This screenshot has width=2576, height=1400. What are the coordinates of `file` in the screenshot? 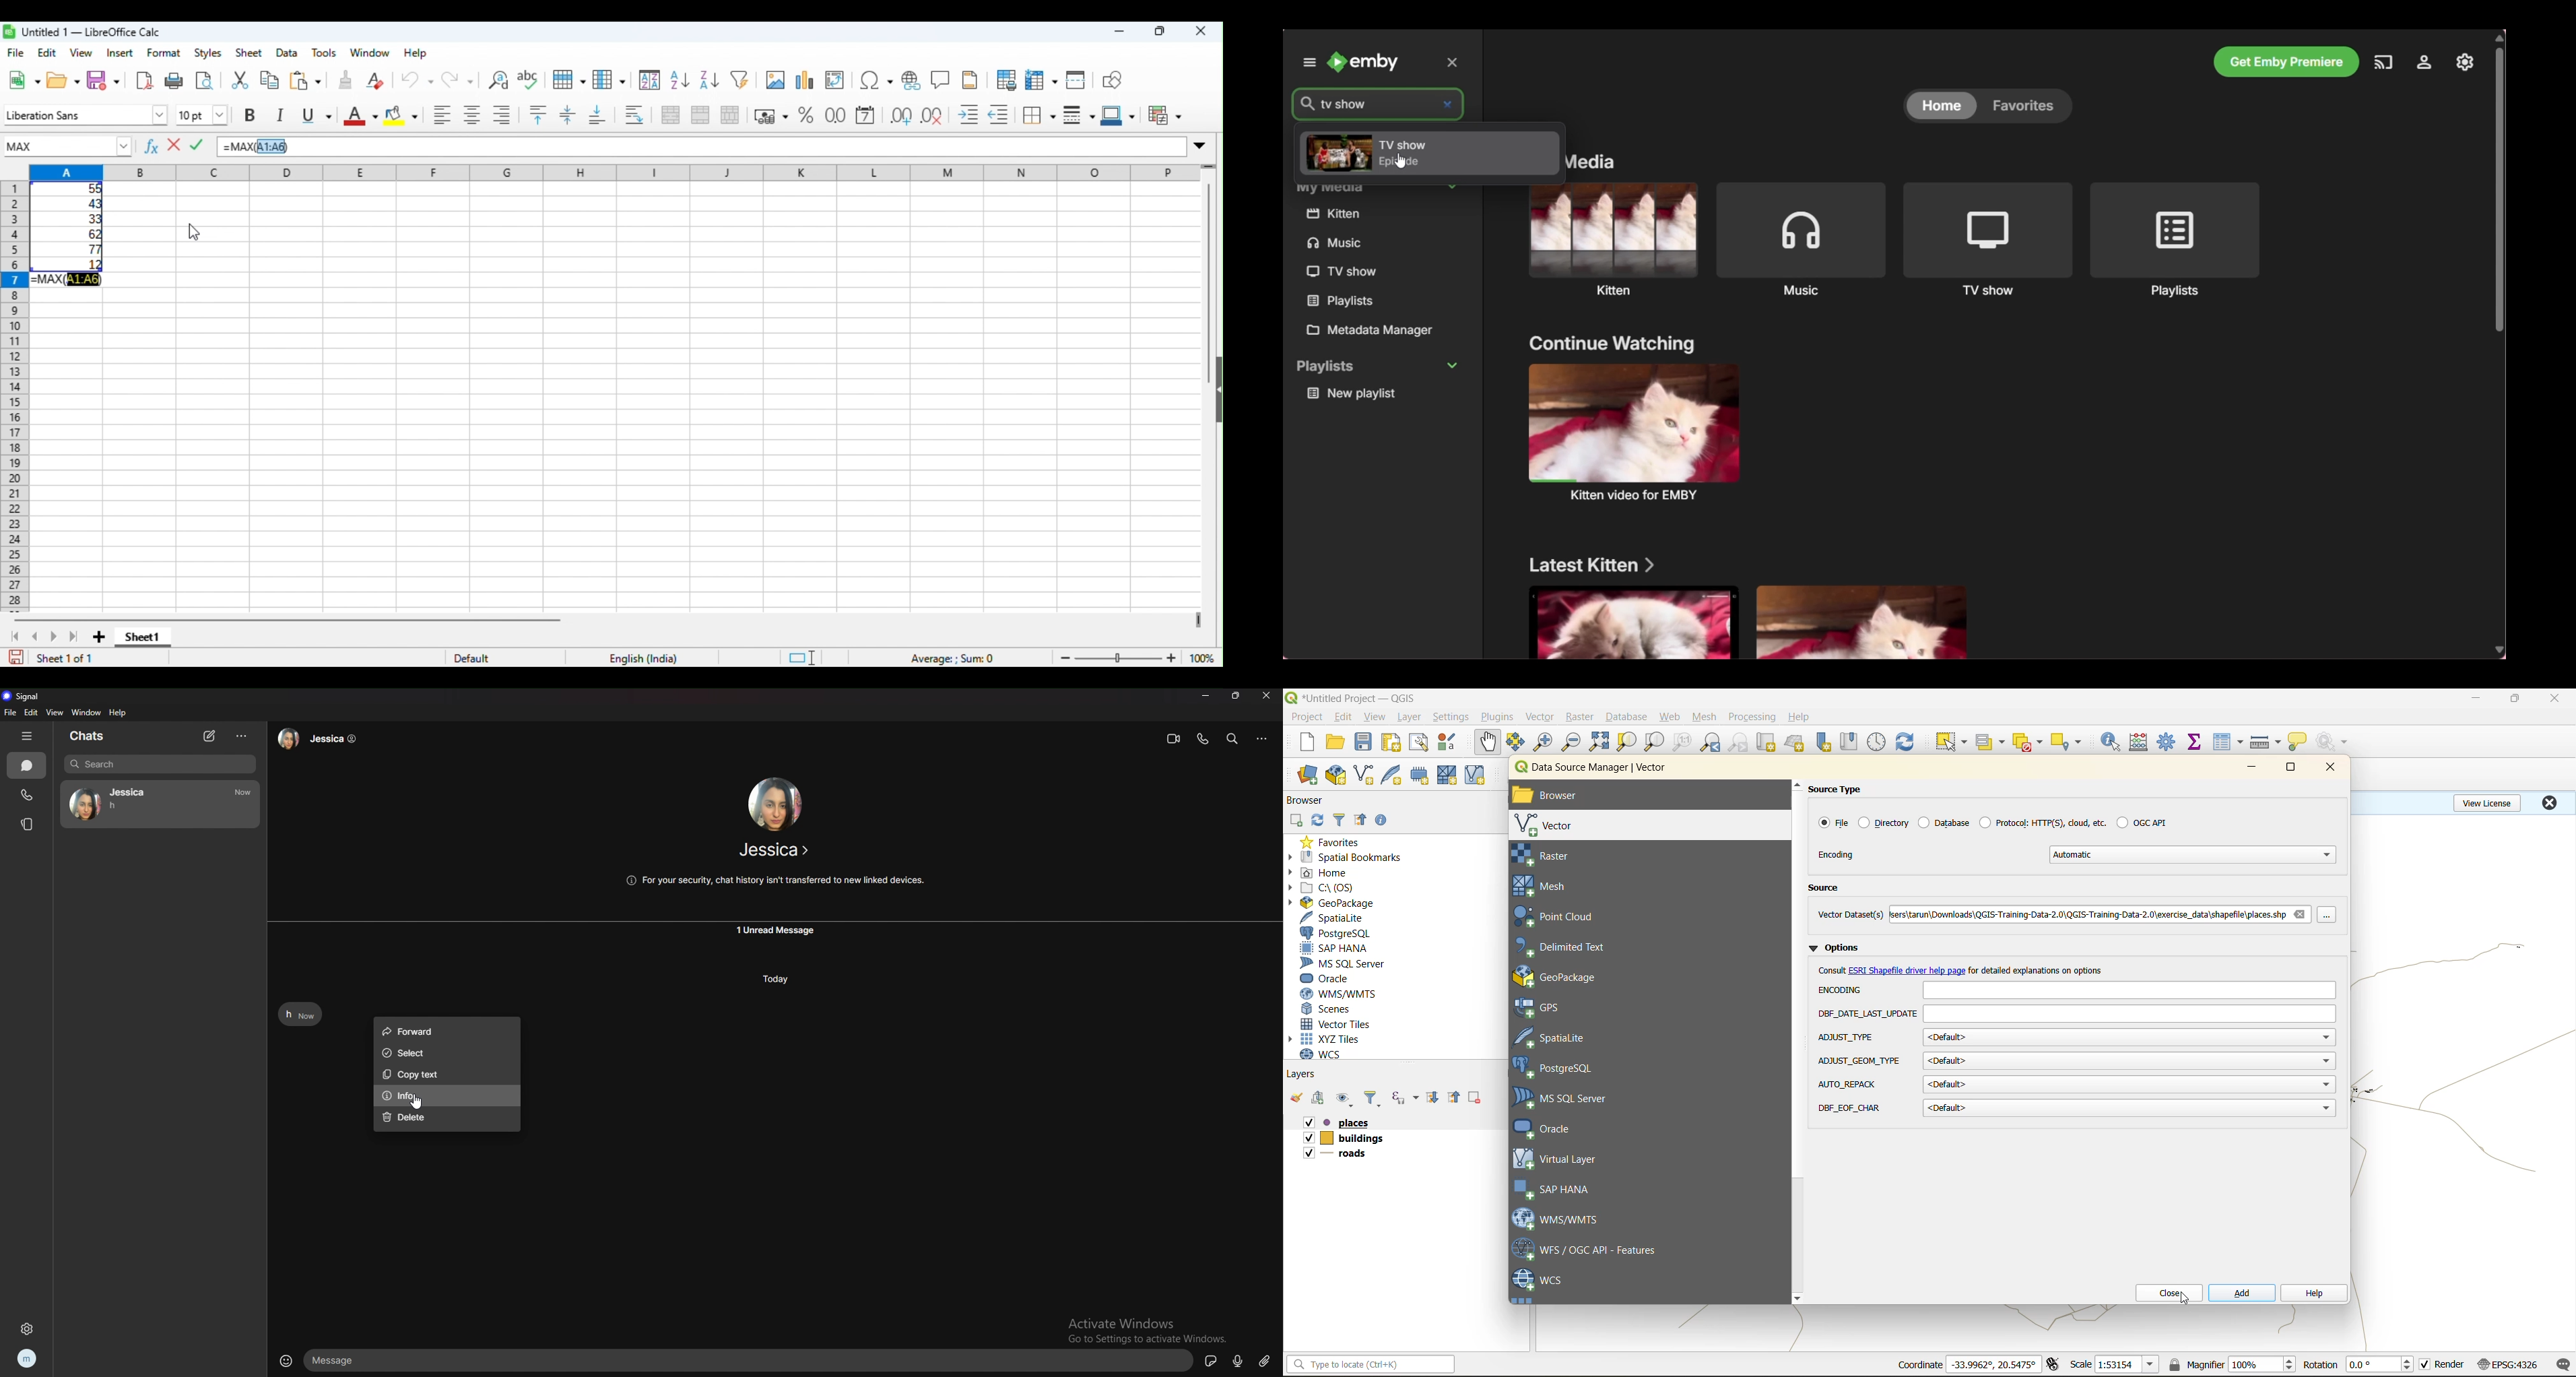 It's located at (11, 713).